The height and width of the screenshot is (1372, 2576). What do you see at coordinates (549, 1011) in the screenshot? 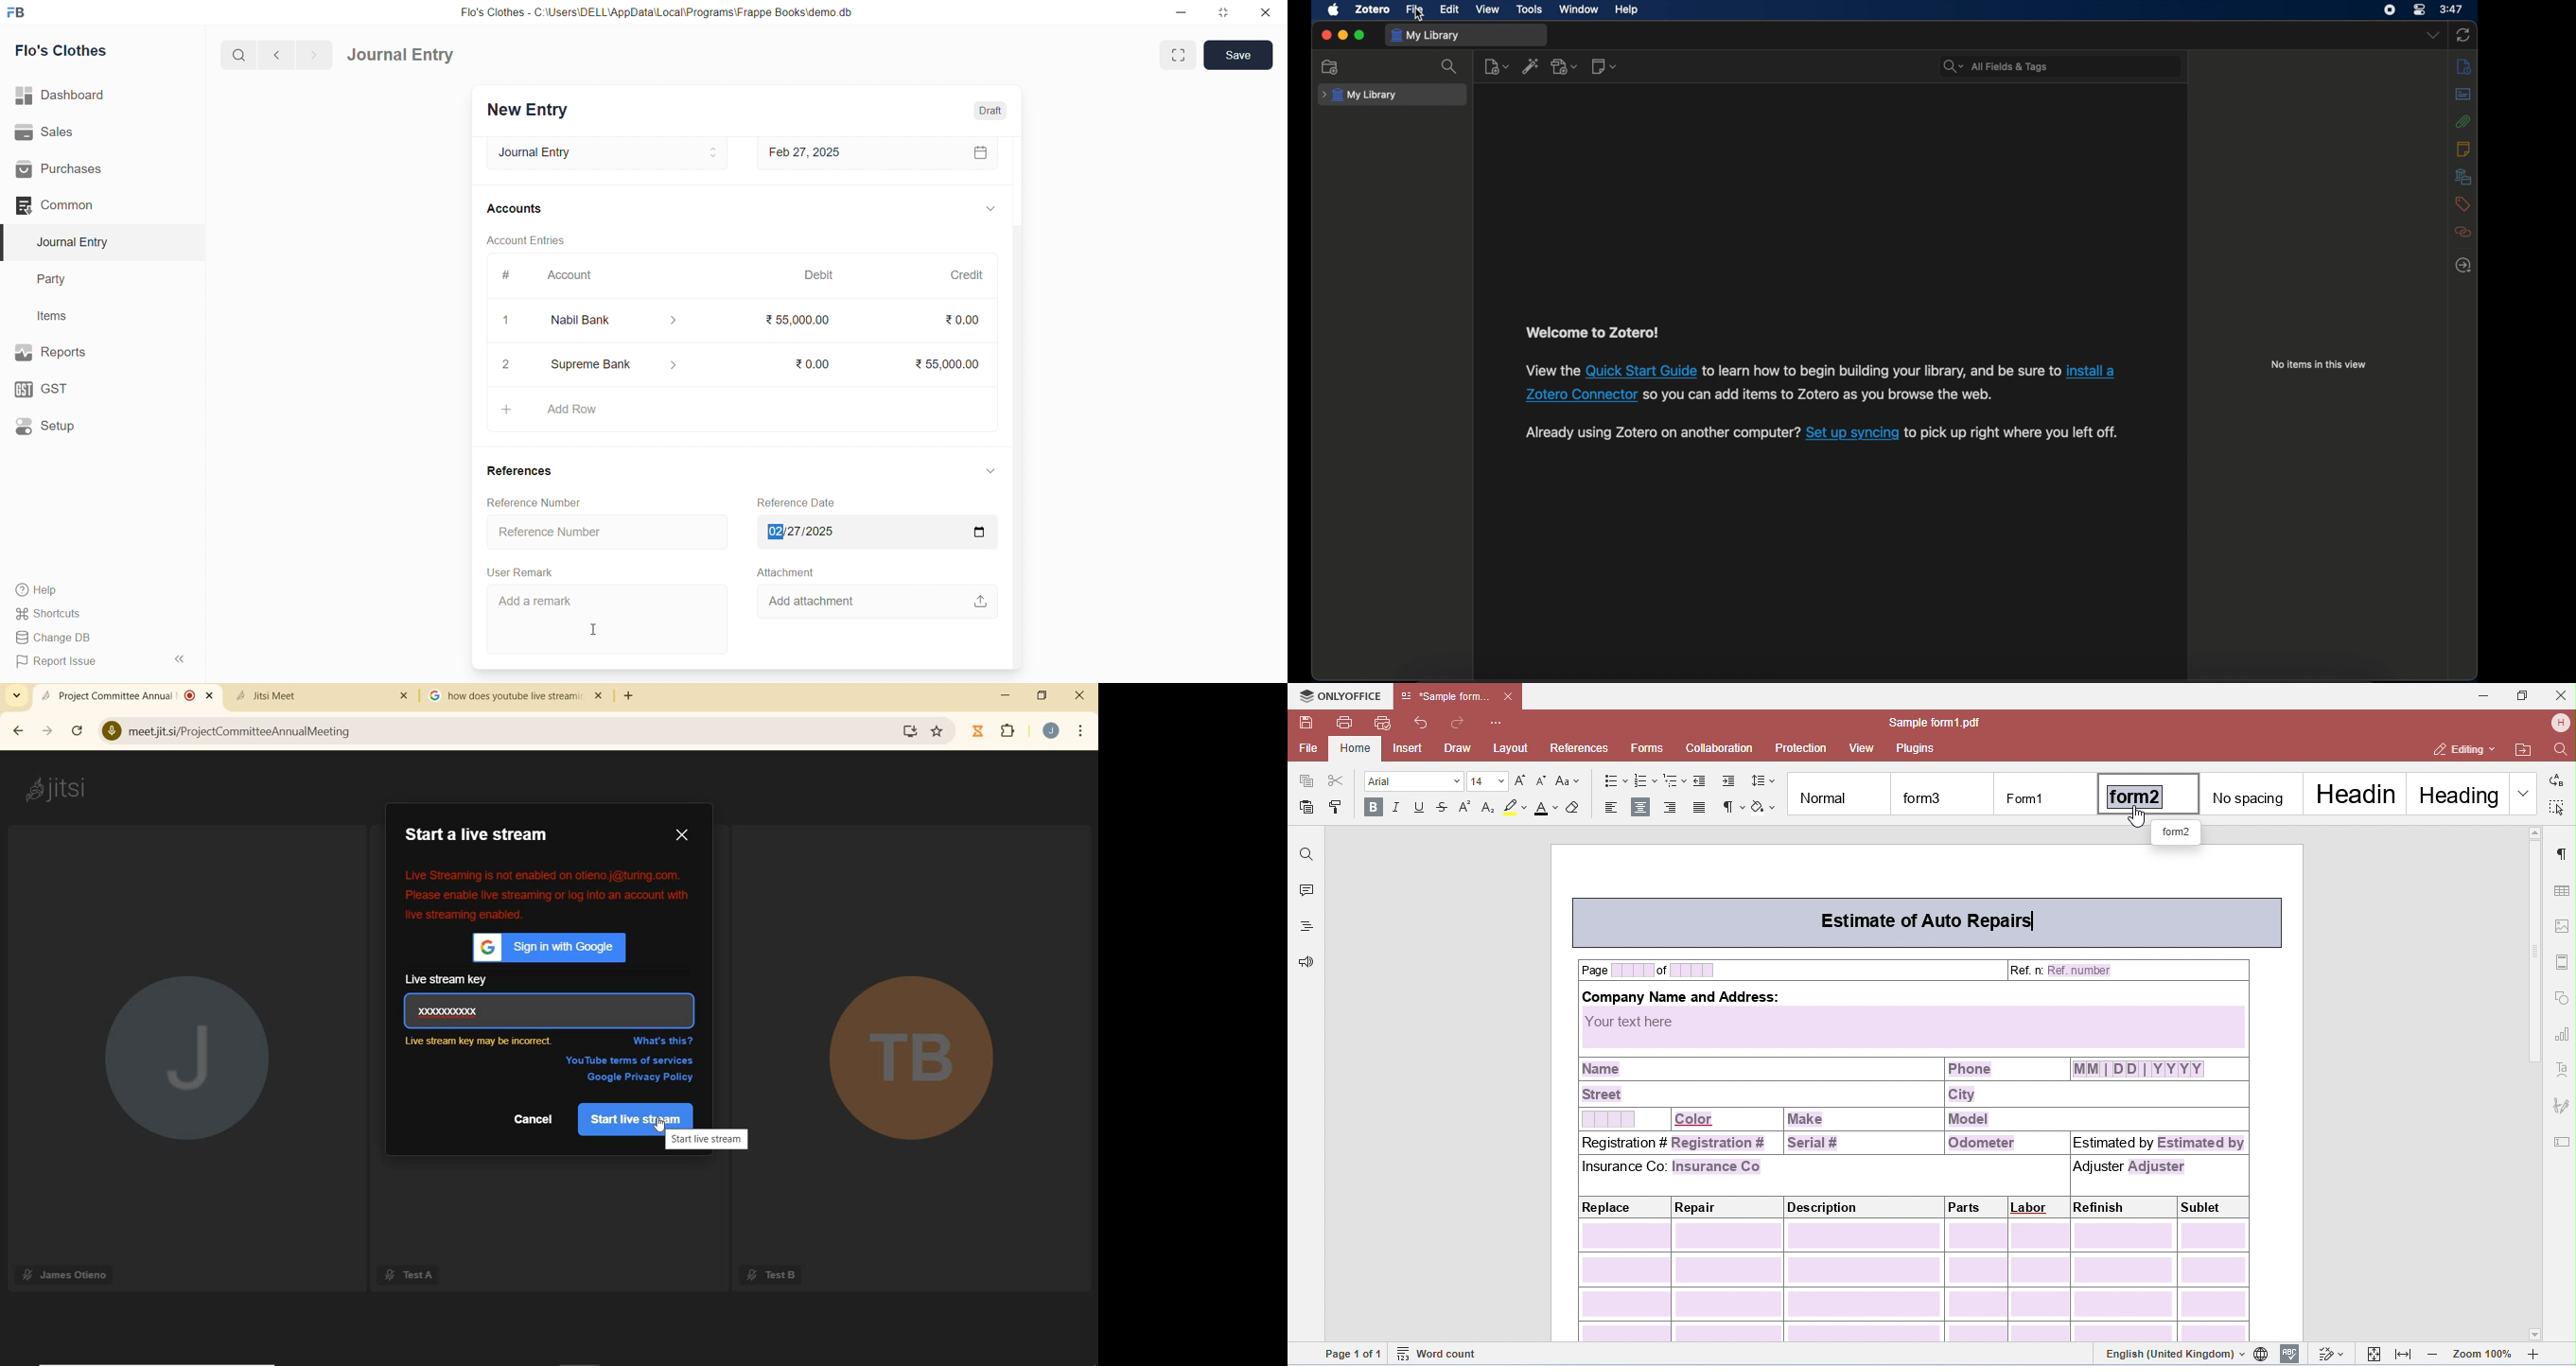
I see `Enter Key` at bounding box center [549, 1011].